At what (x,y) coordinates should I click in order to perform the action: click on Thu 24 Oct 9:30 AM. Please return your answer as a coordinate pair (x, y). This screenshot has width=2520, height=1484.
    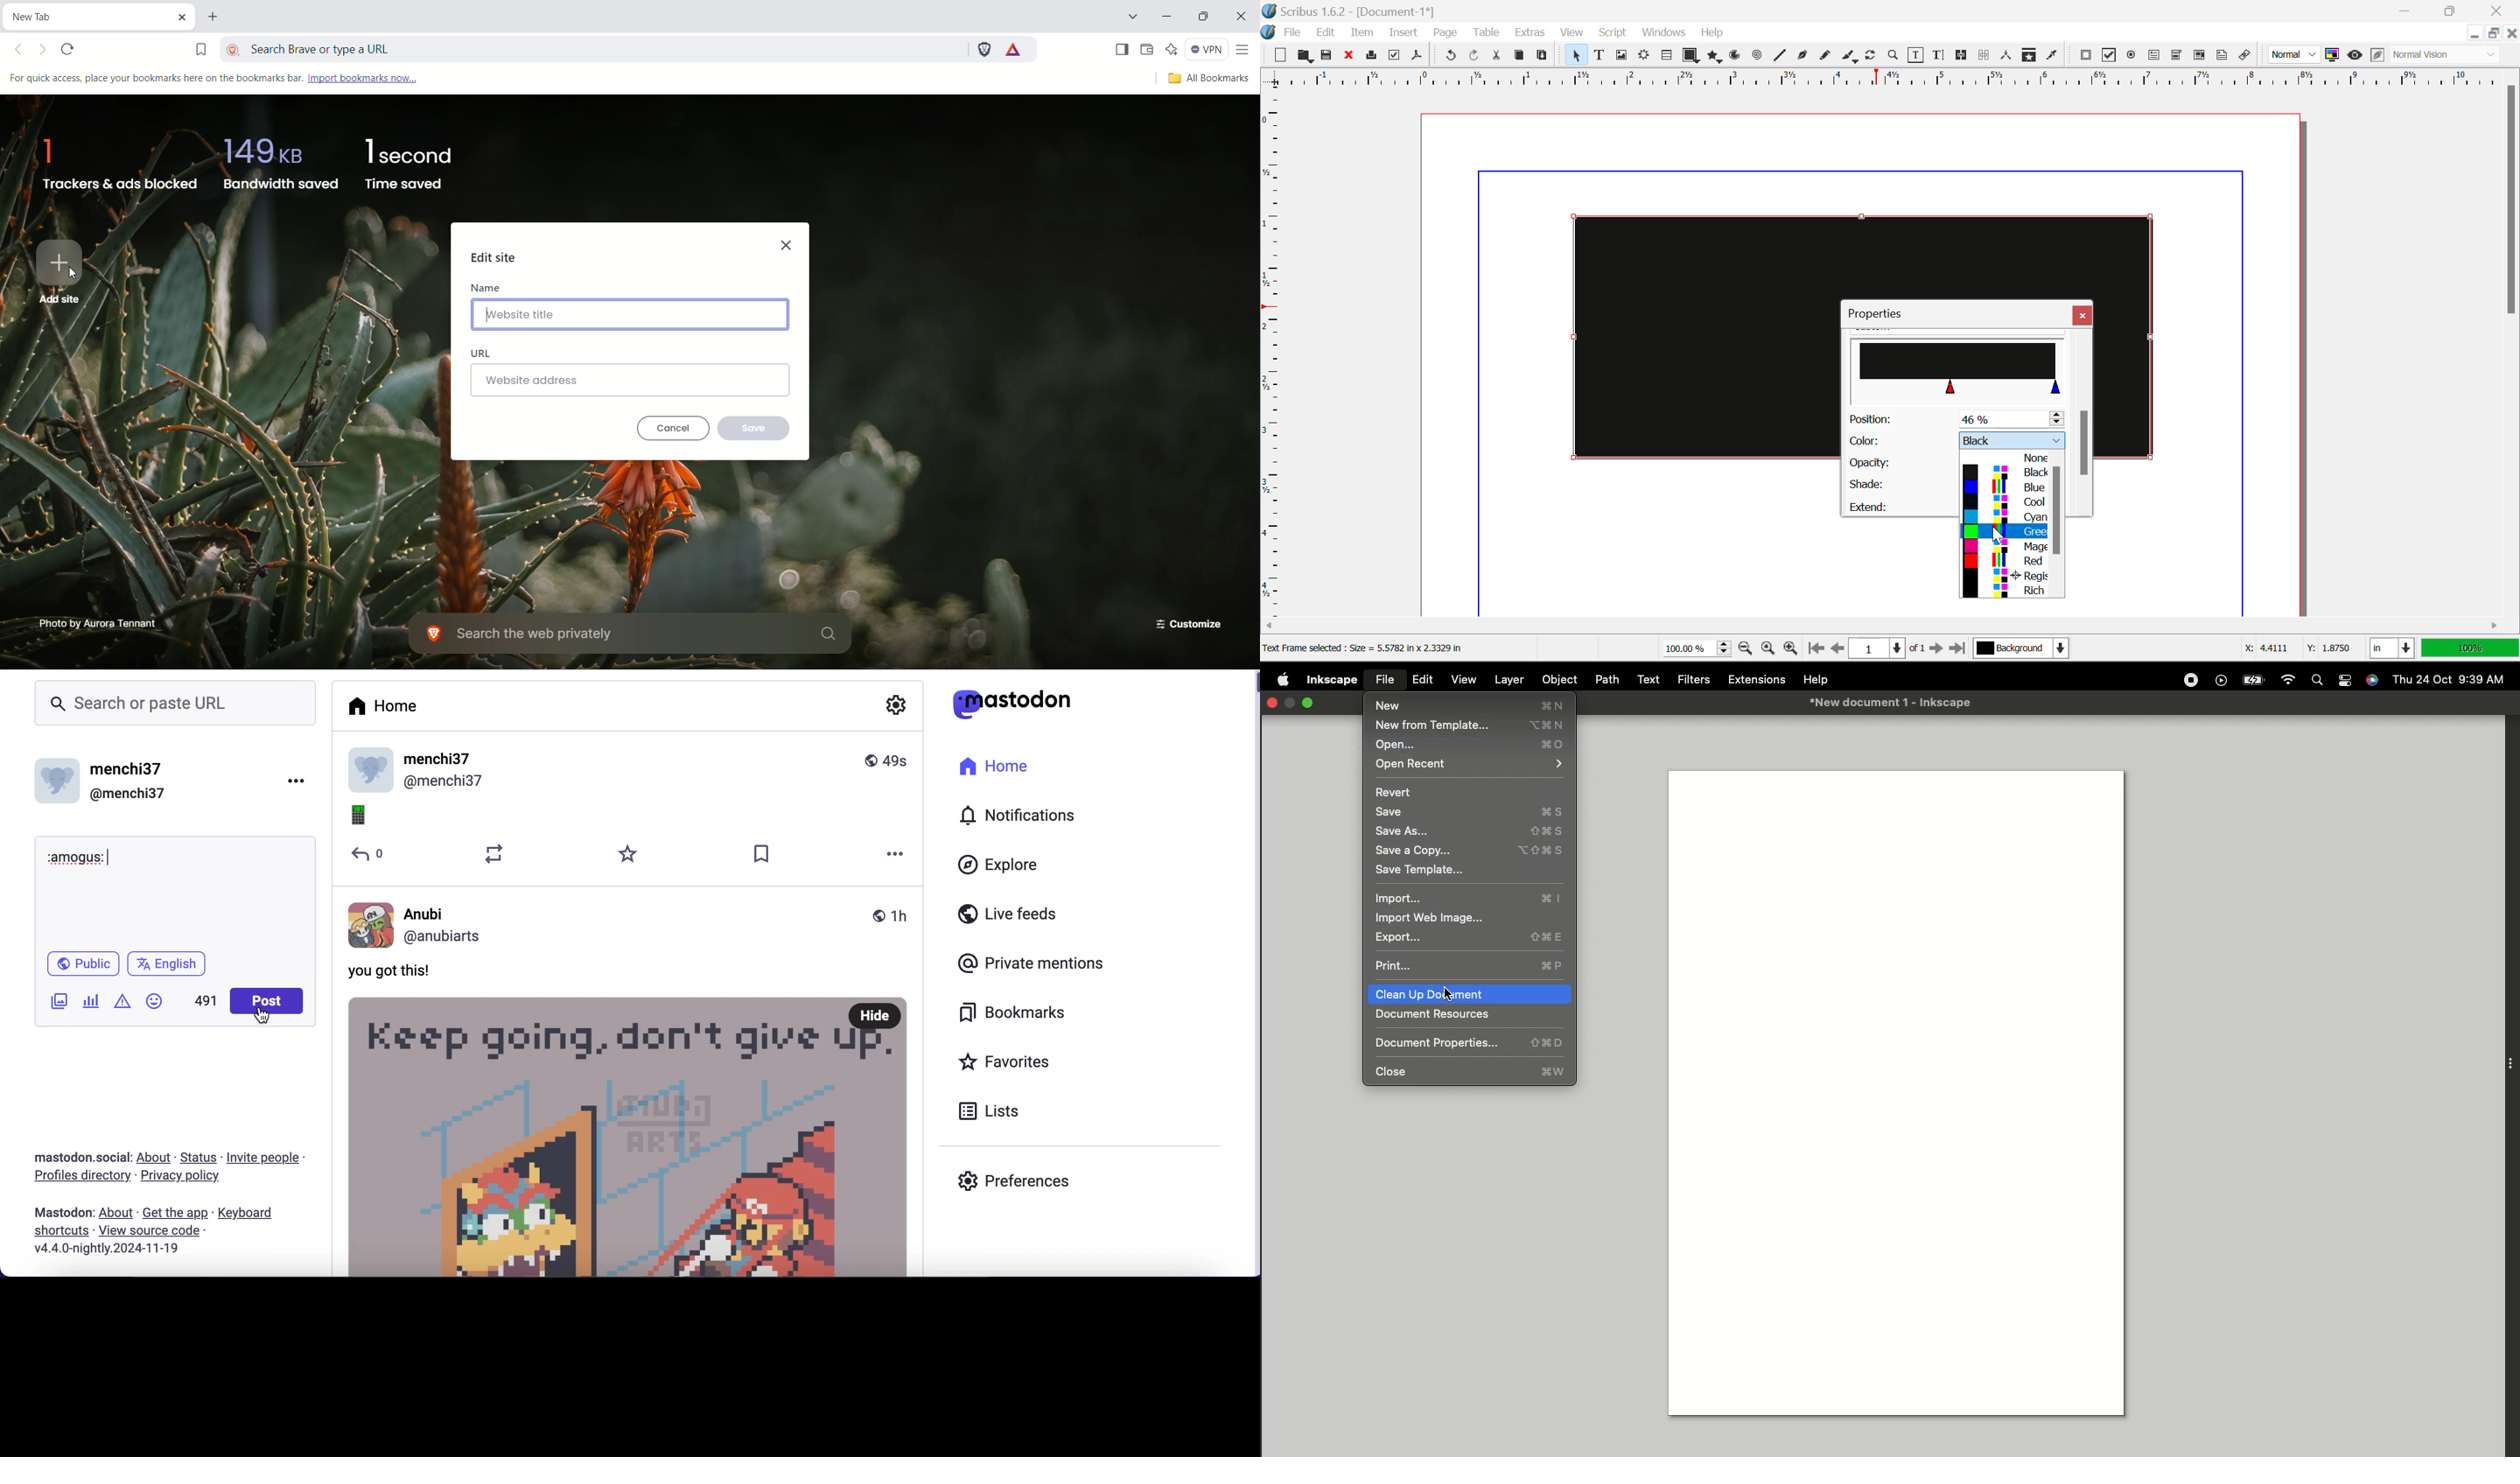
    Looking at the image, I should click on (2454, 681).